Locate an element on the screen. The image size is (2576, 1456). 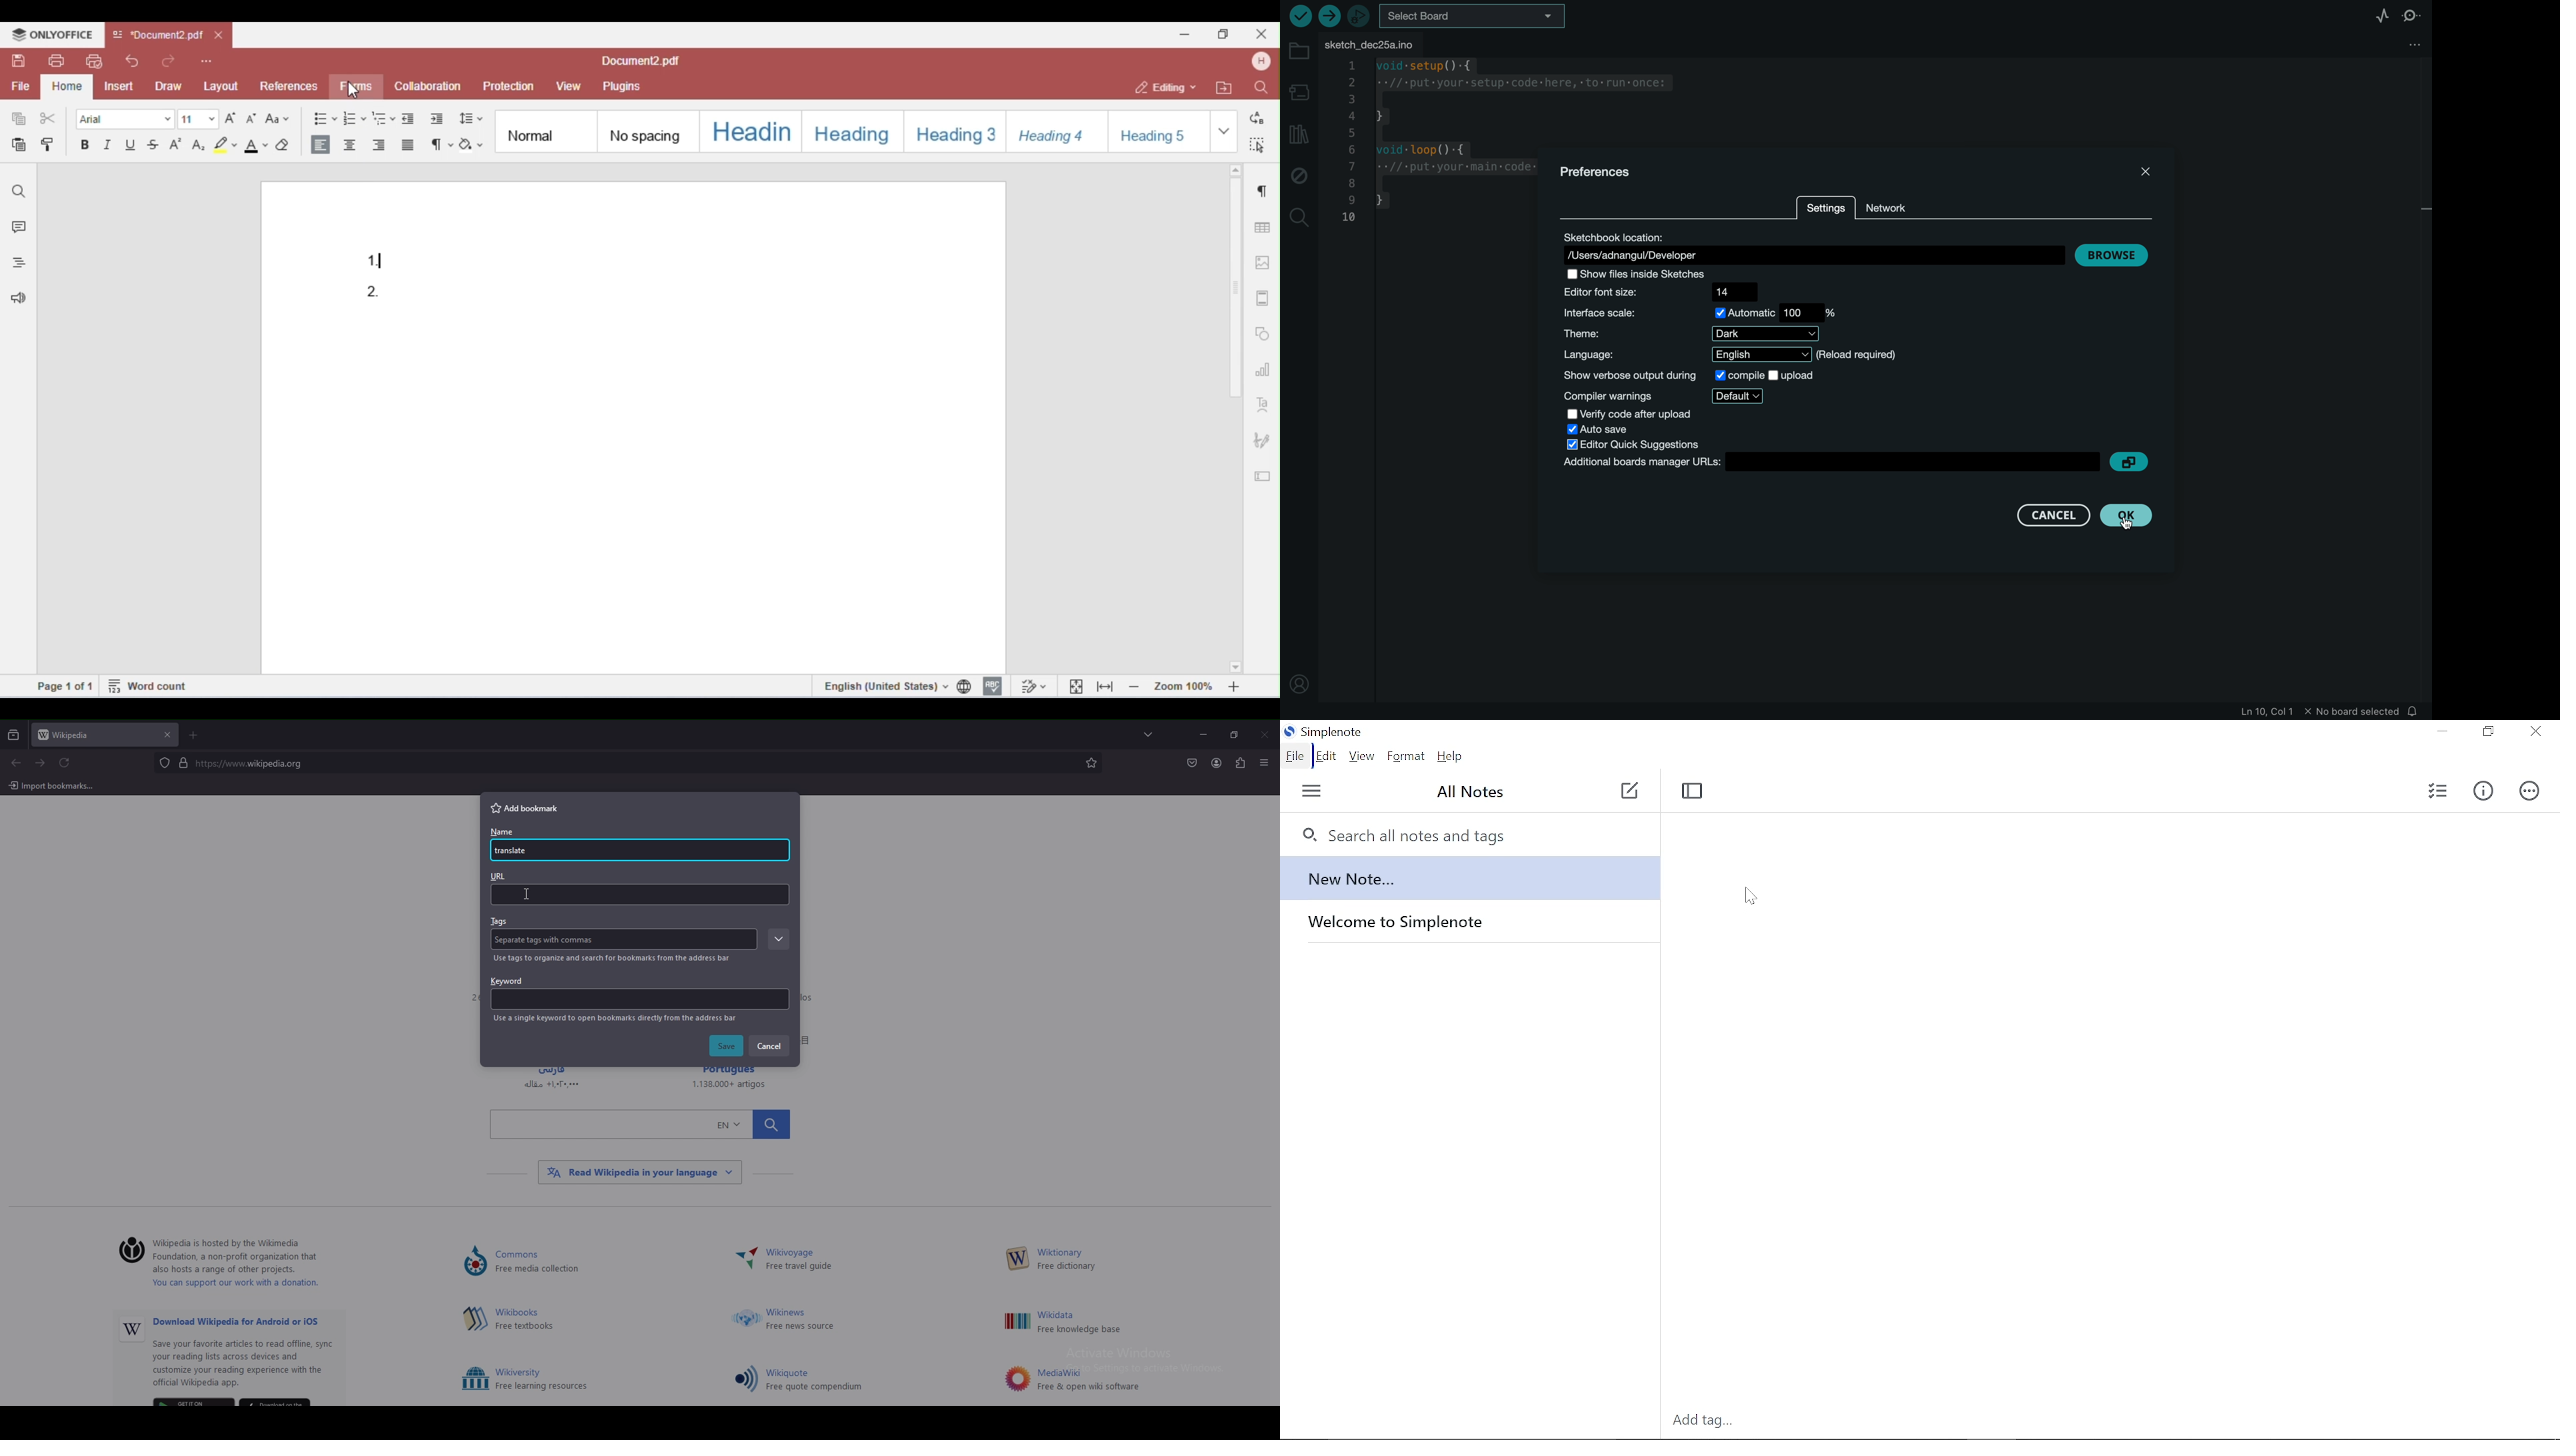
Menu is located at coordinates (1314, 793).